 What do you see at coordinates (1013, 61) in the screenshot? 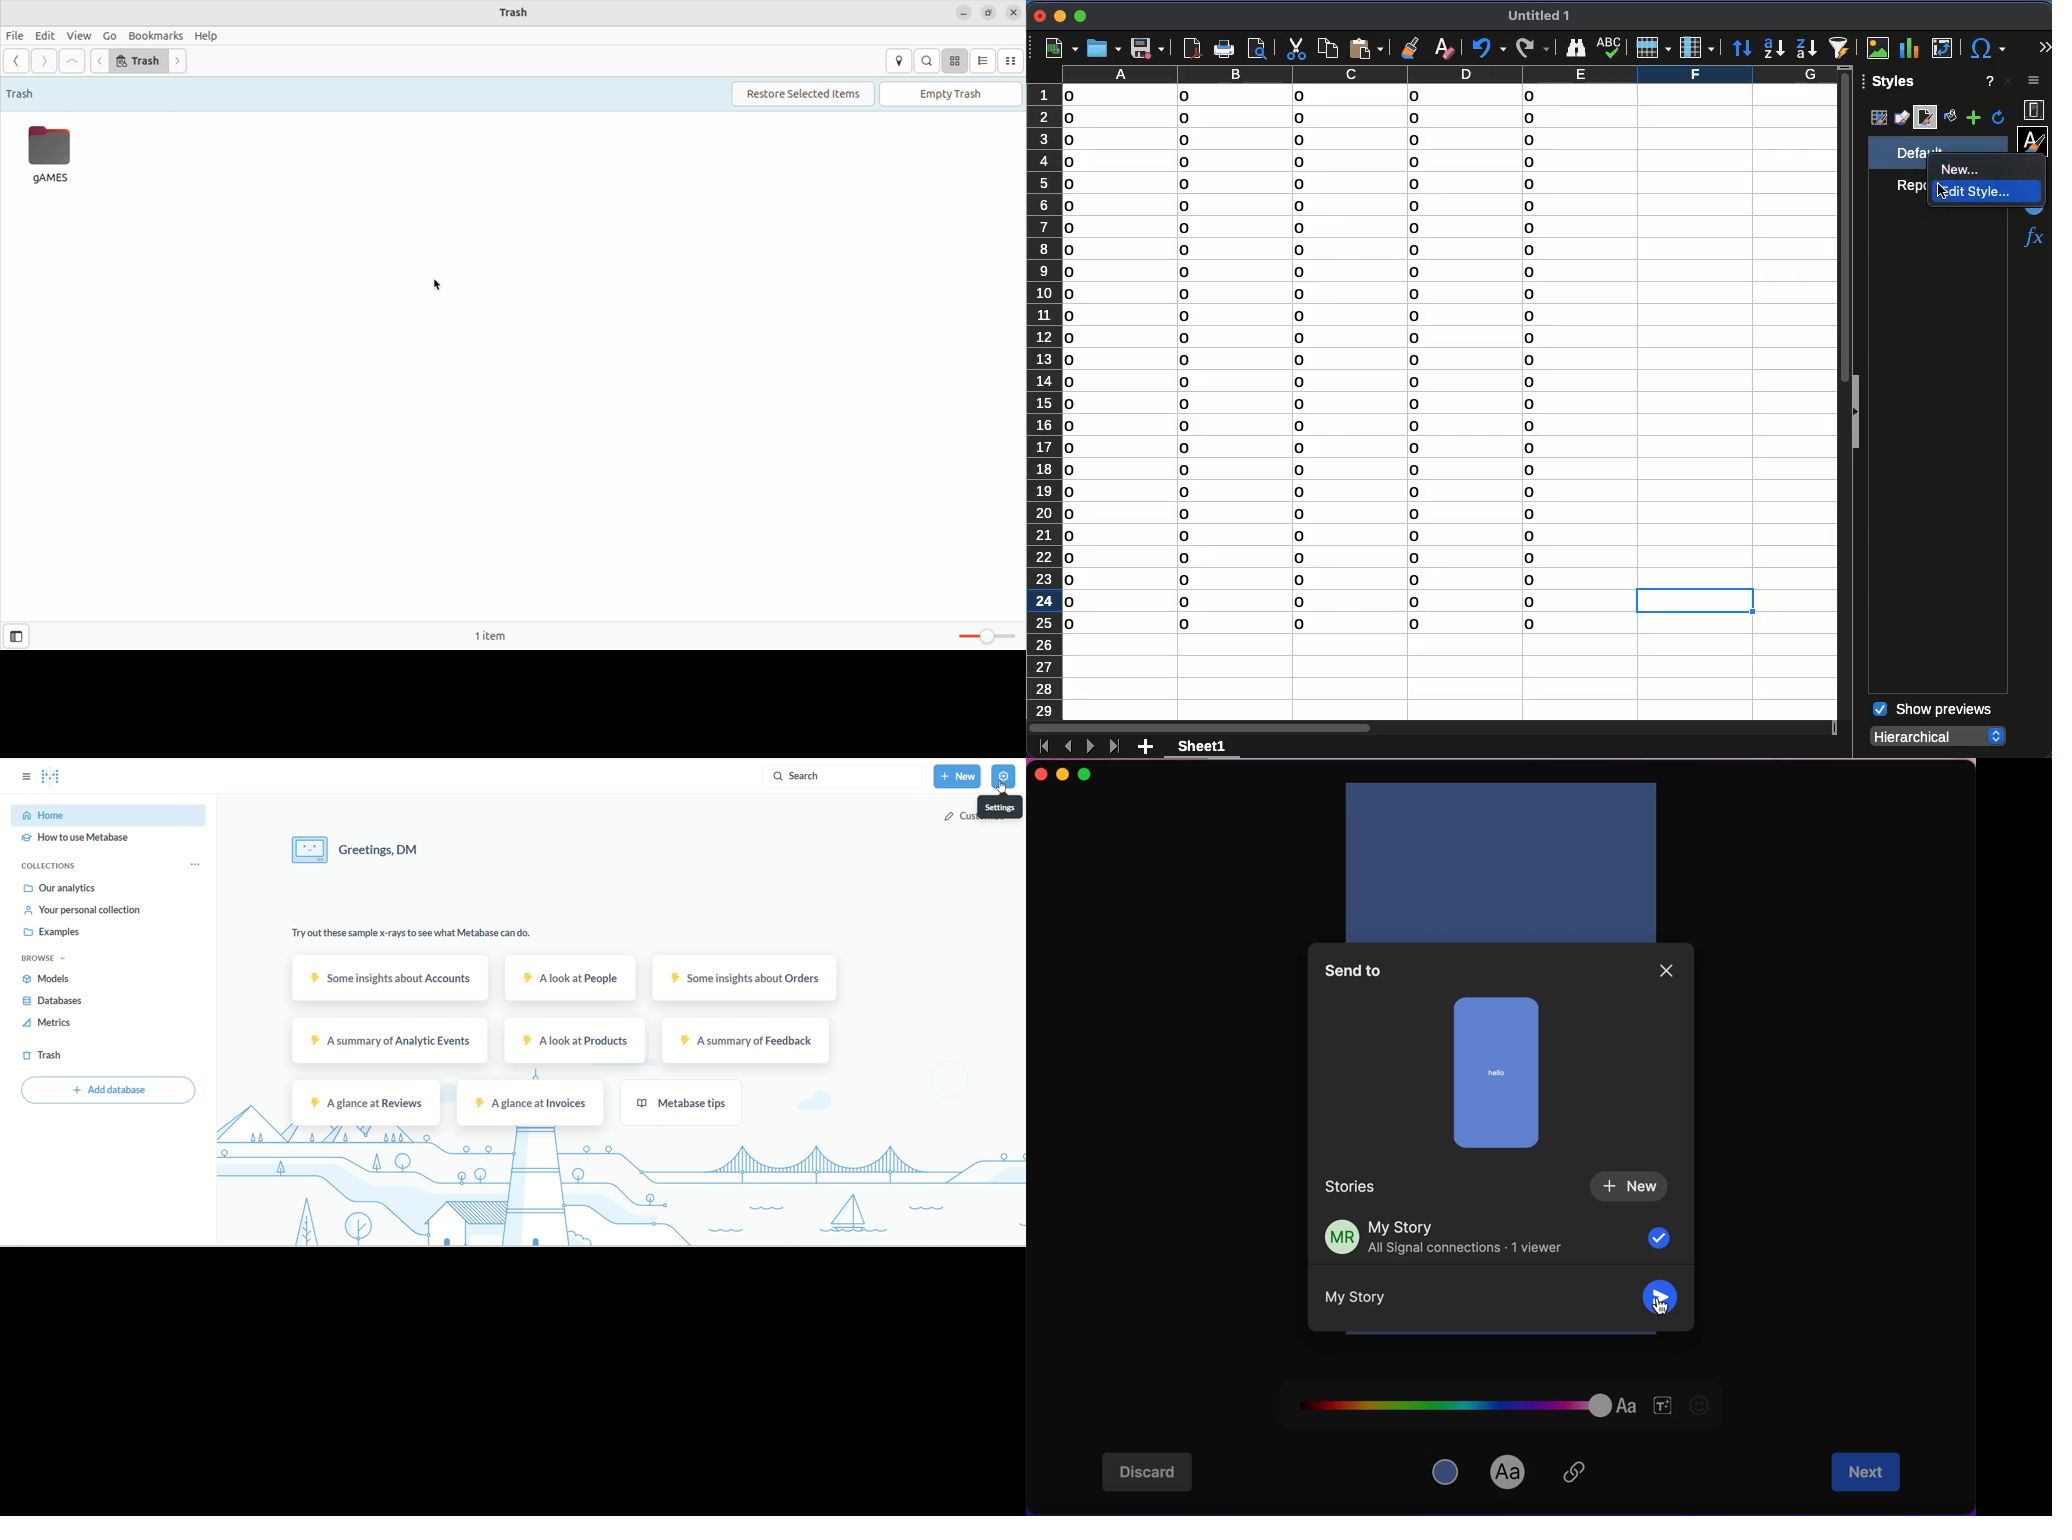
I see `compact view` at bounding box center [1013, 61].